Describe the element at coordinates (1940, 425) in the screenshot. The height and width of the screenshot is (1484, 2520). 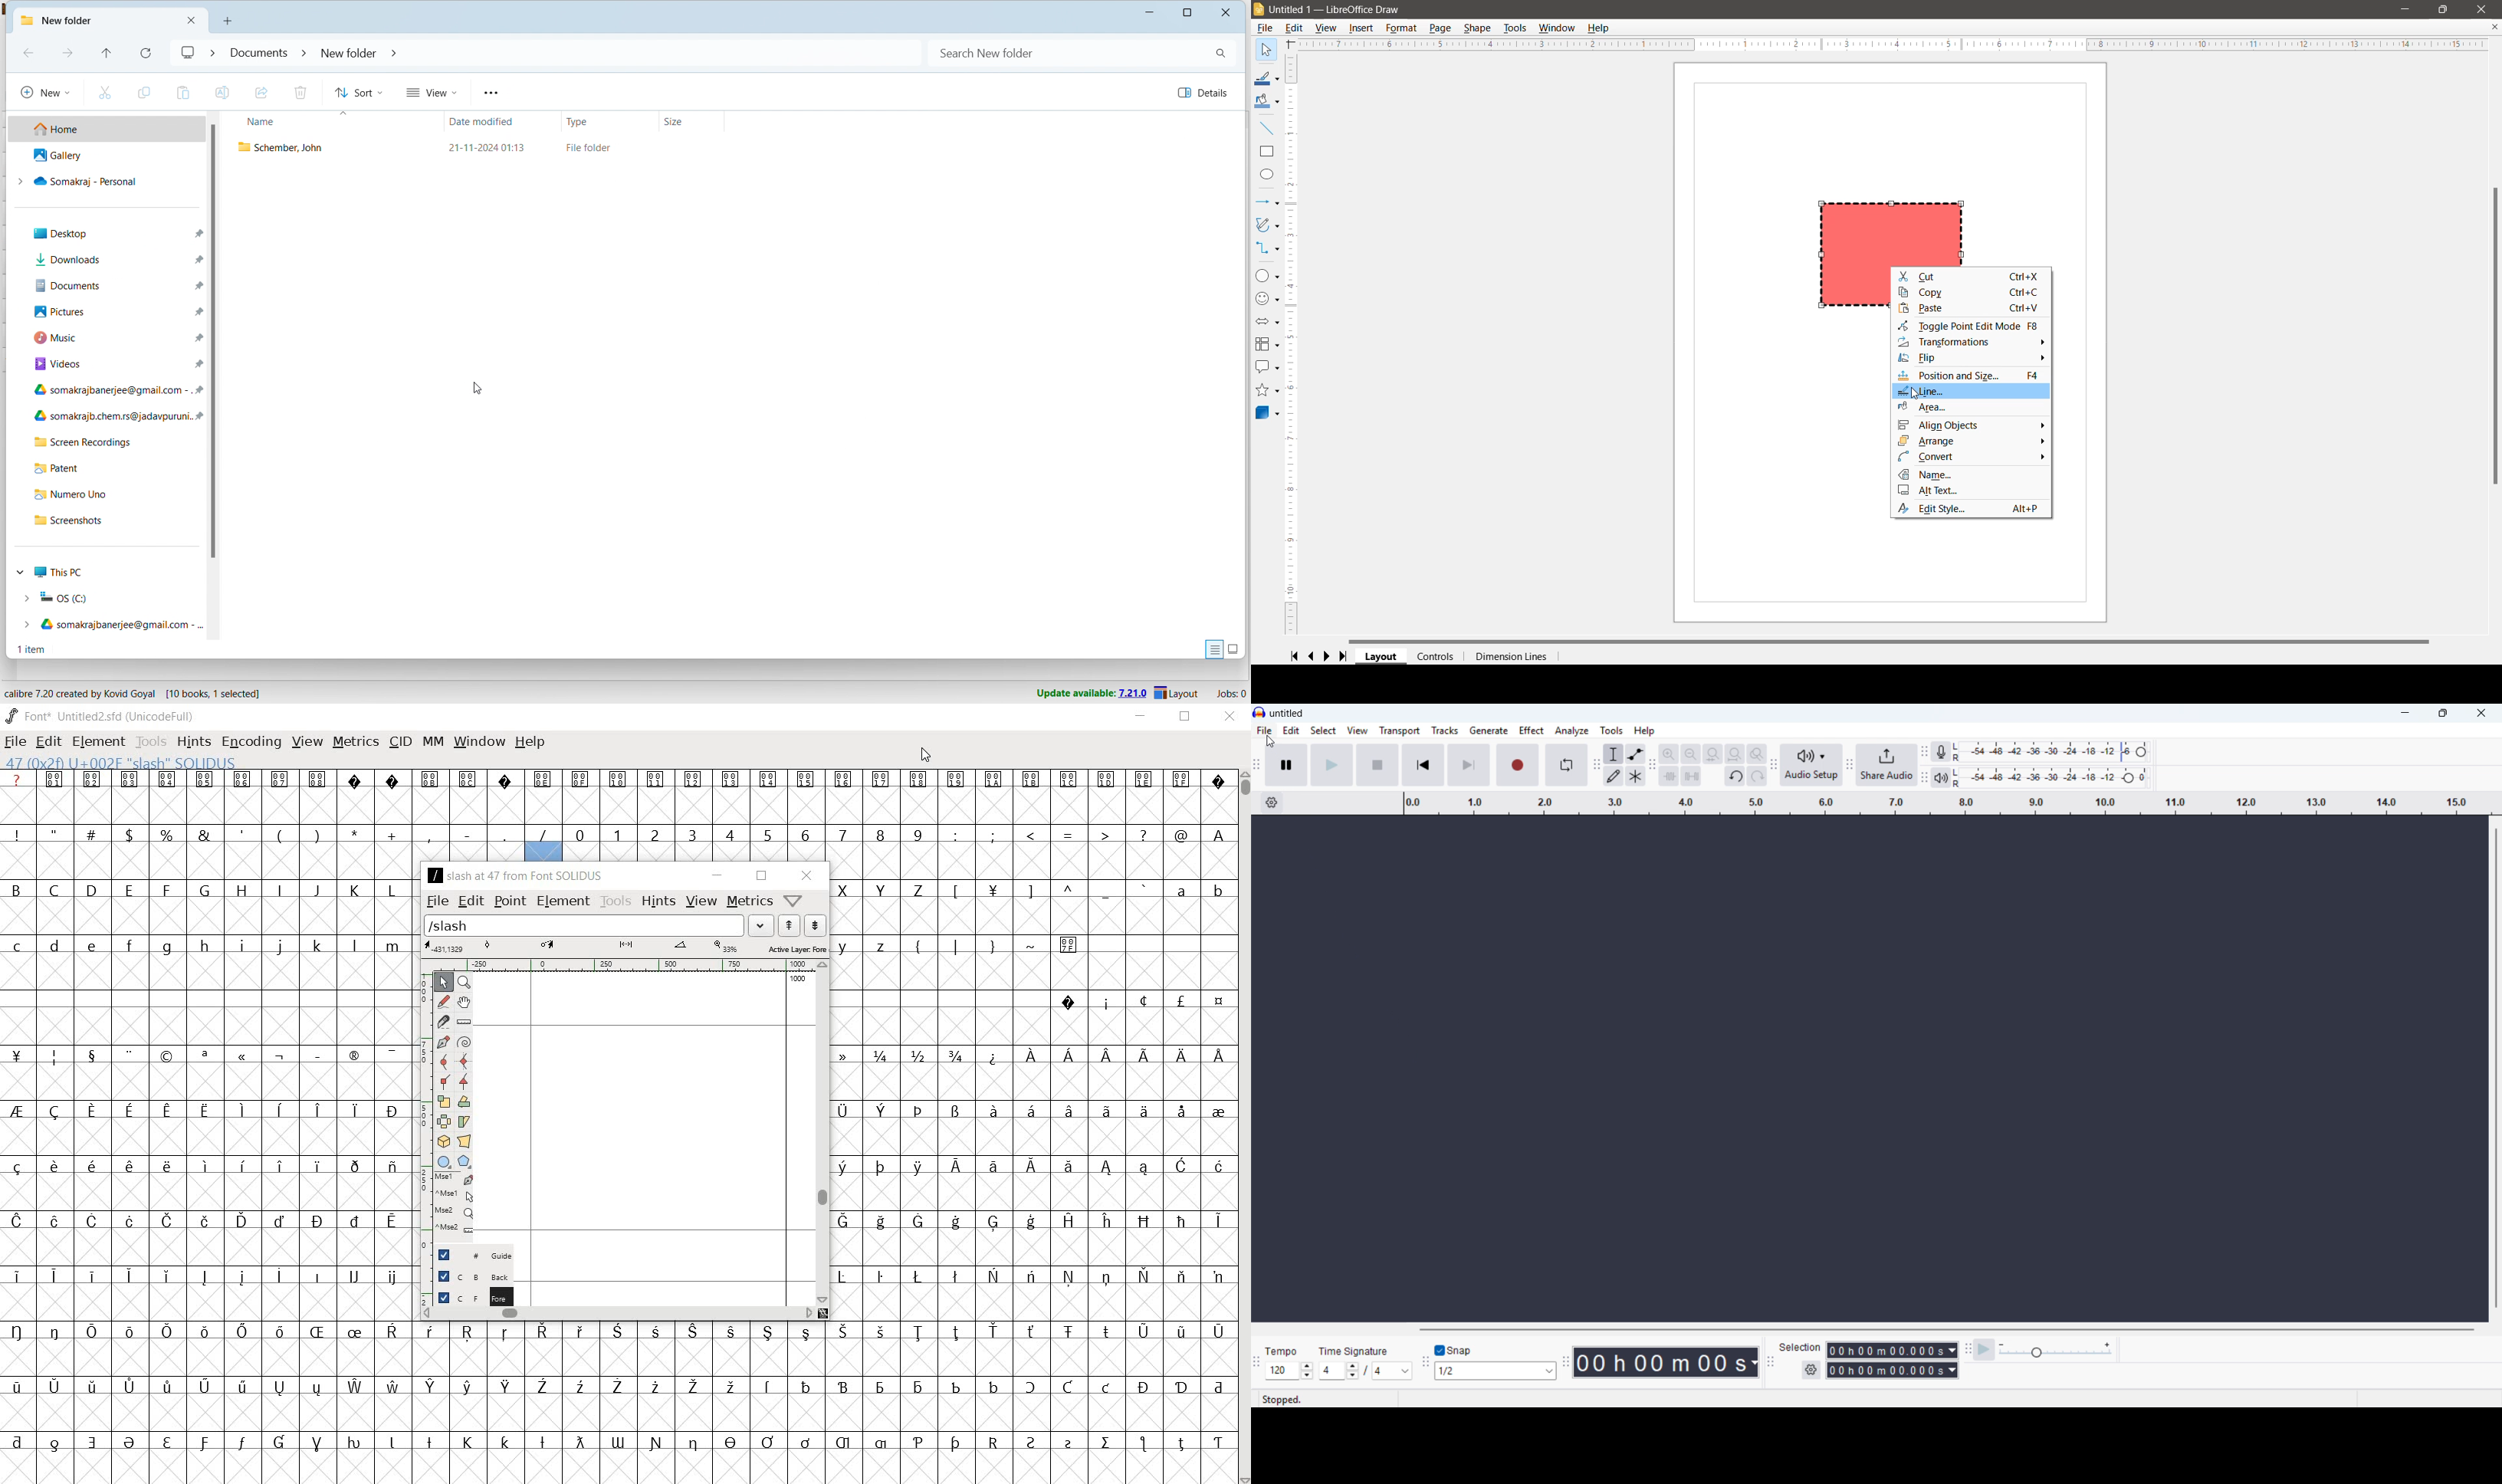
I see `Align Objects` at that location.